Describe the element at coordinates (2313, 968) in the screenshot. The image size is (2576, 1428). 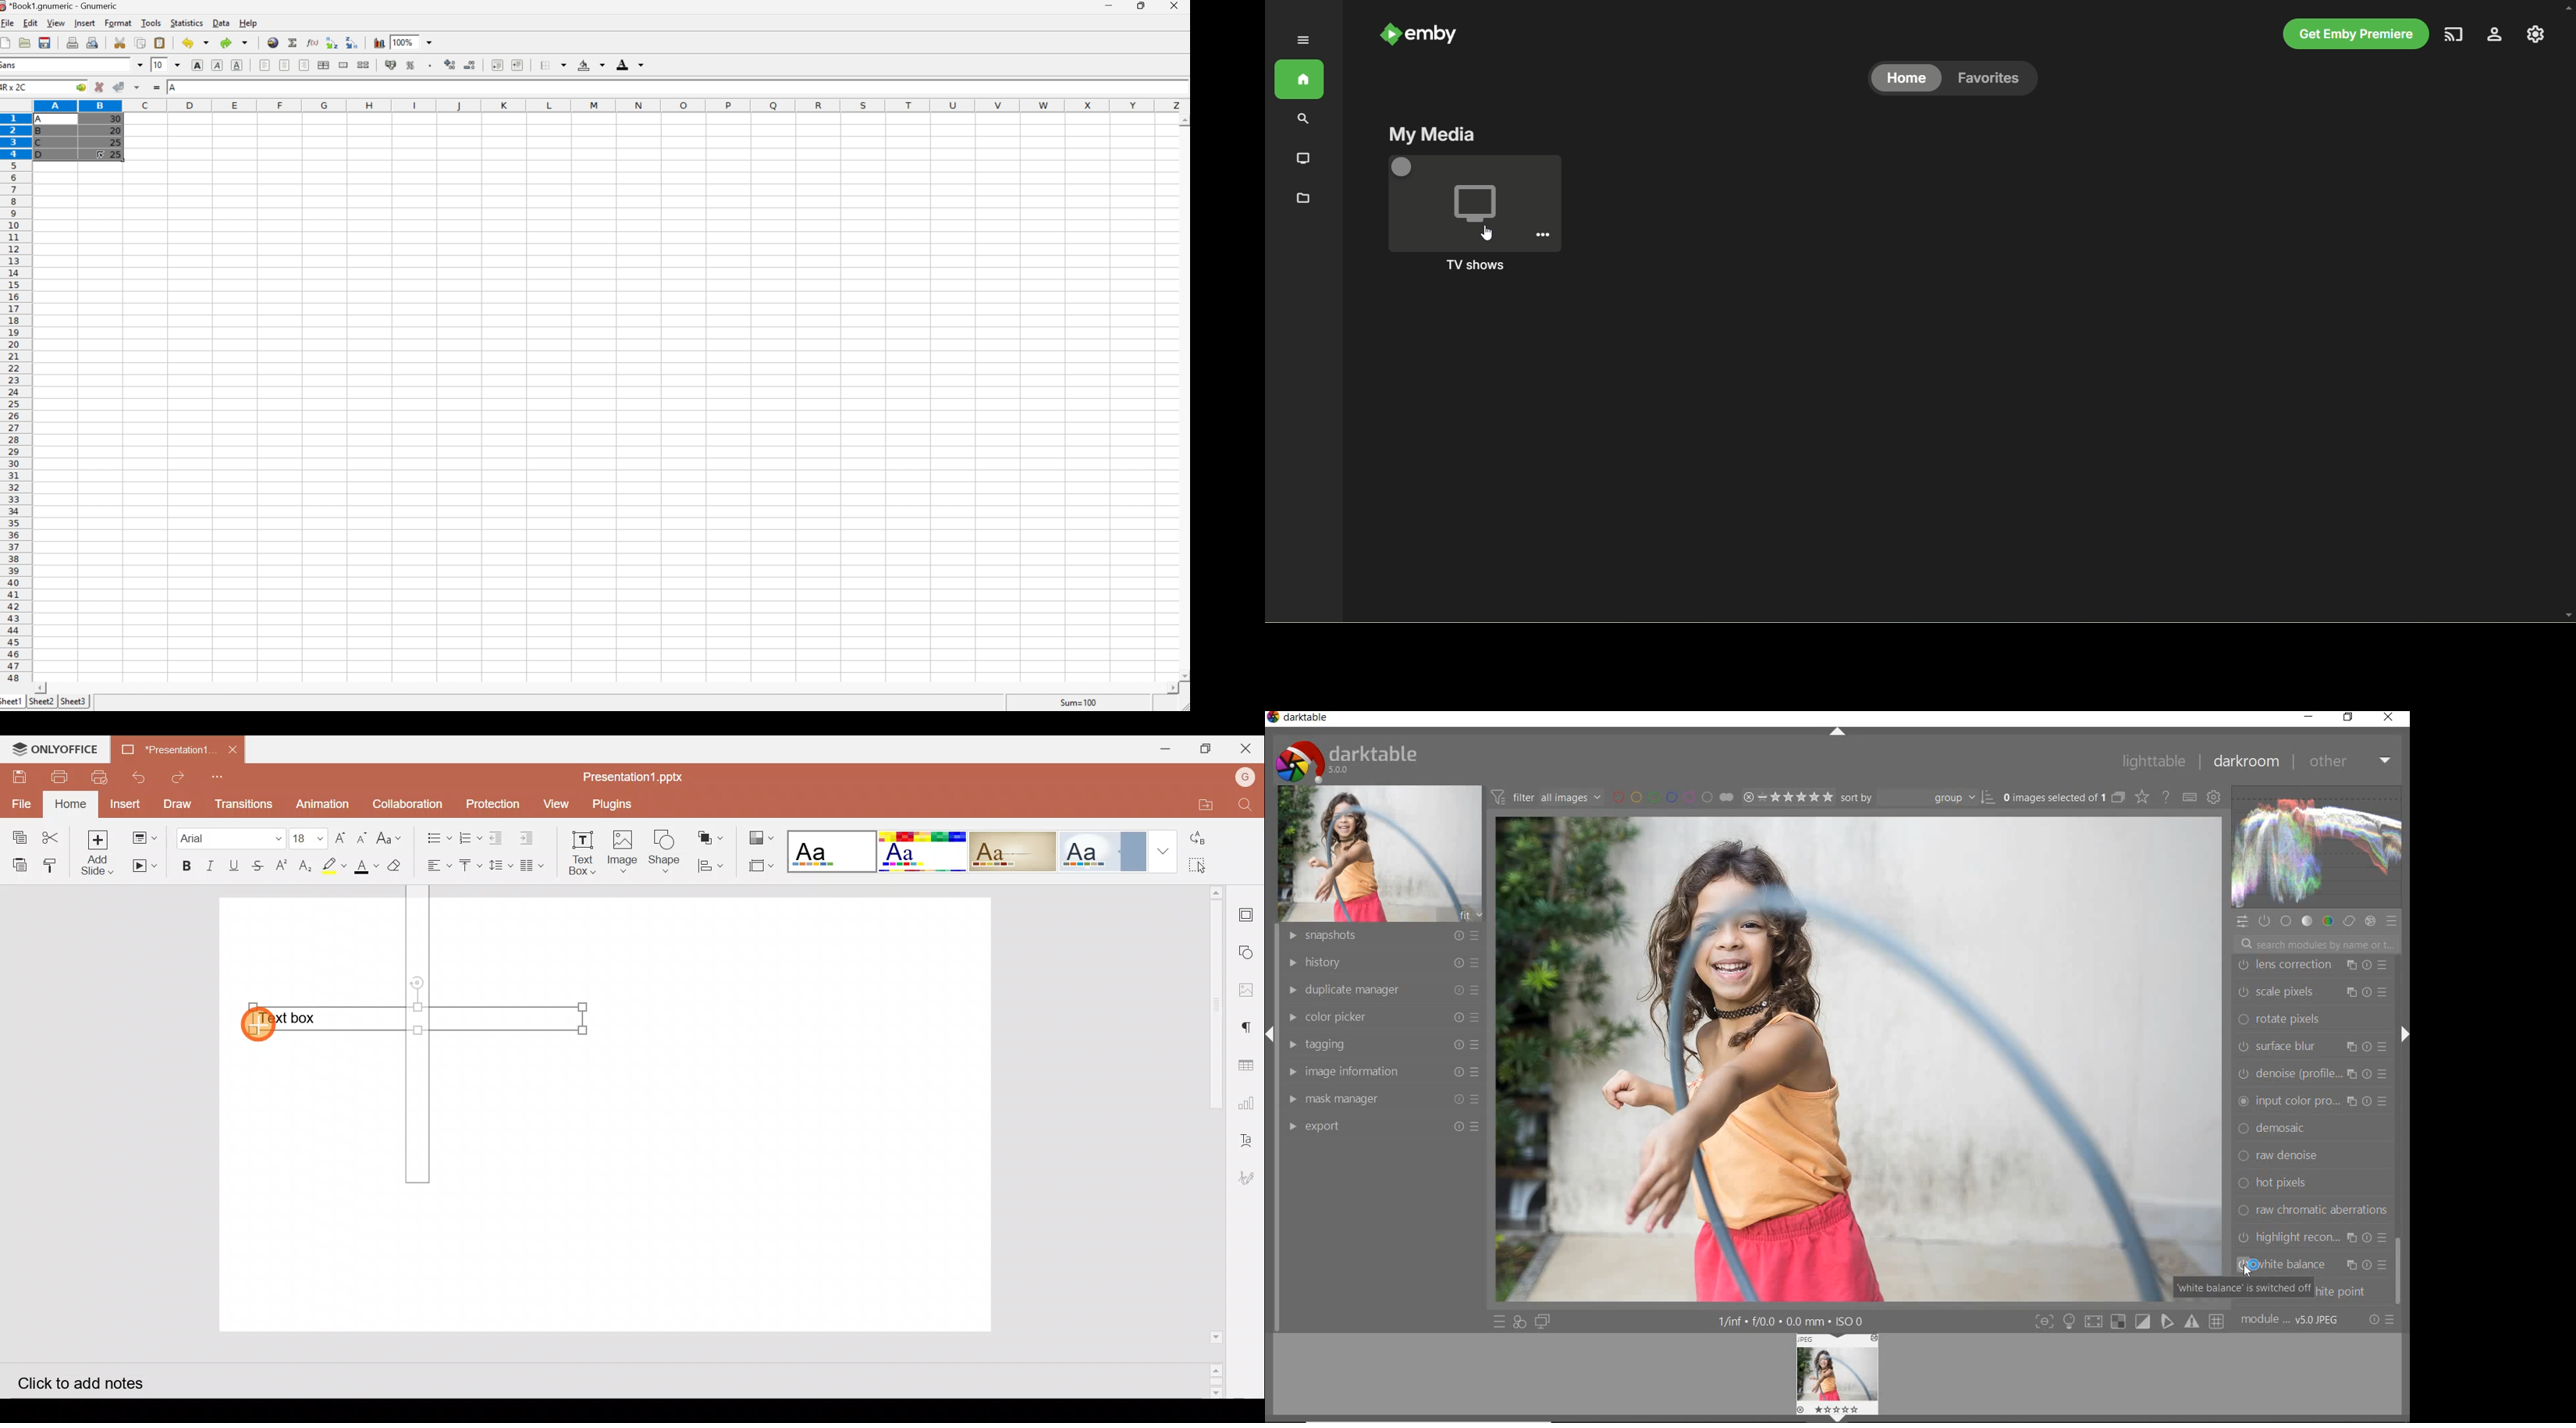
I see `watermark` at that location.